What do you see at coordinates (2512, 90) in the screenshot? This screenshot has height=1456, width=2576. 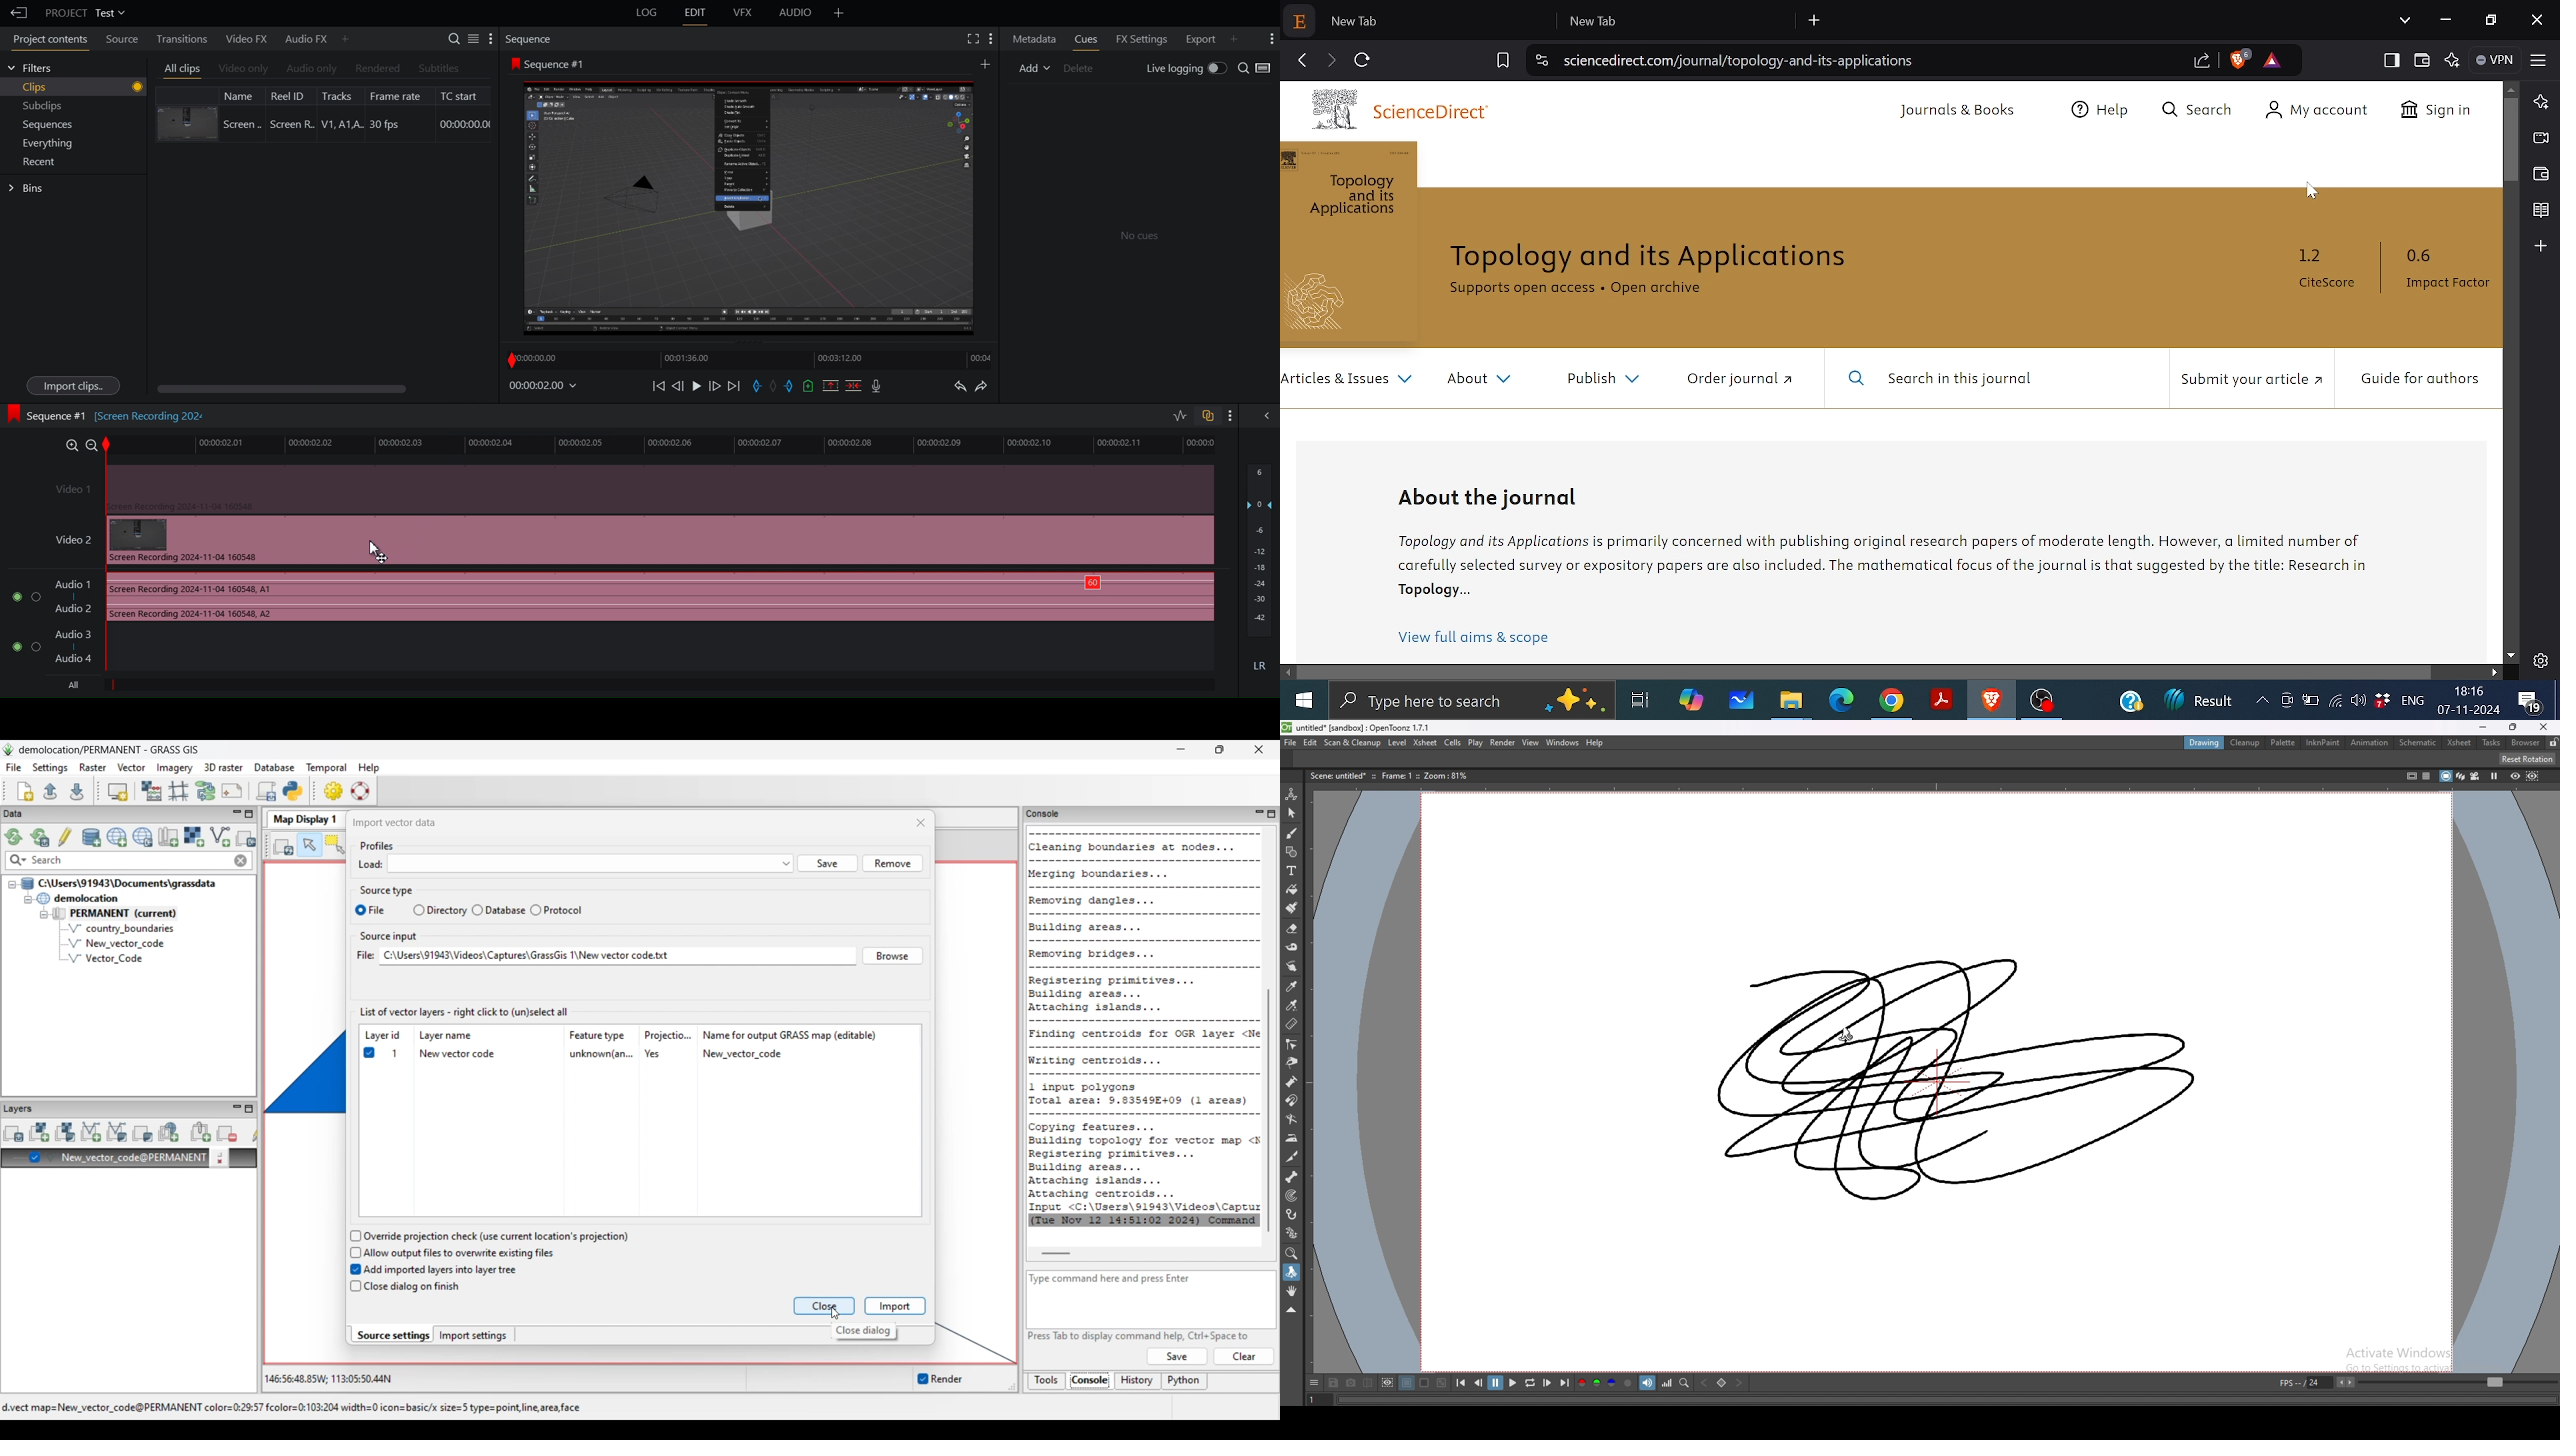 I see `Move up` at bounding box center [2512, 90].